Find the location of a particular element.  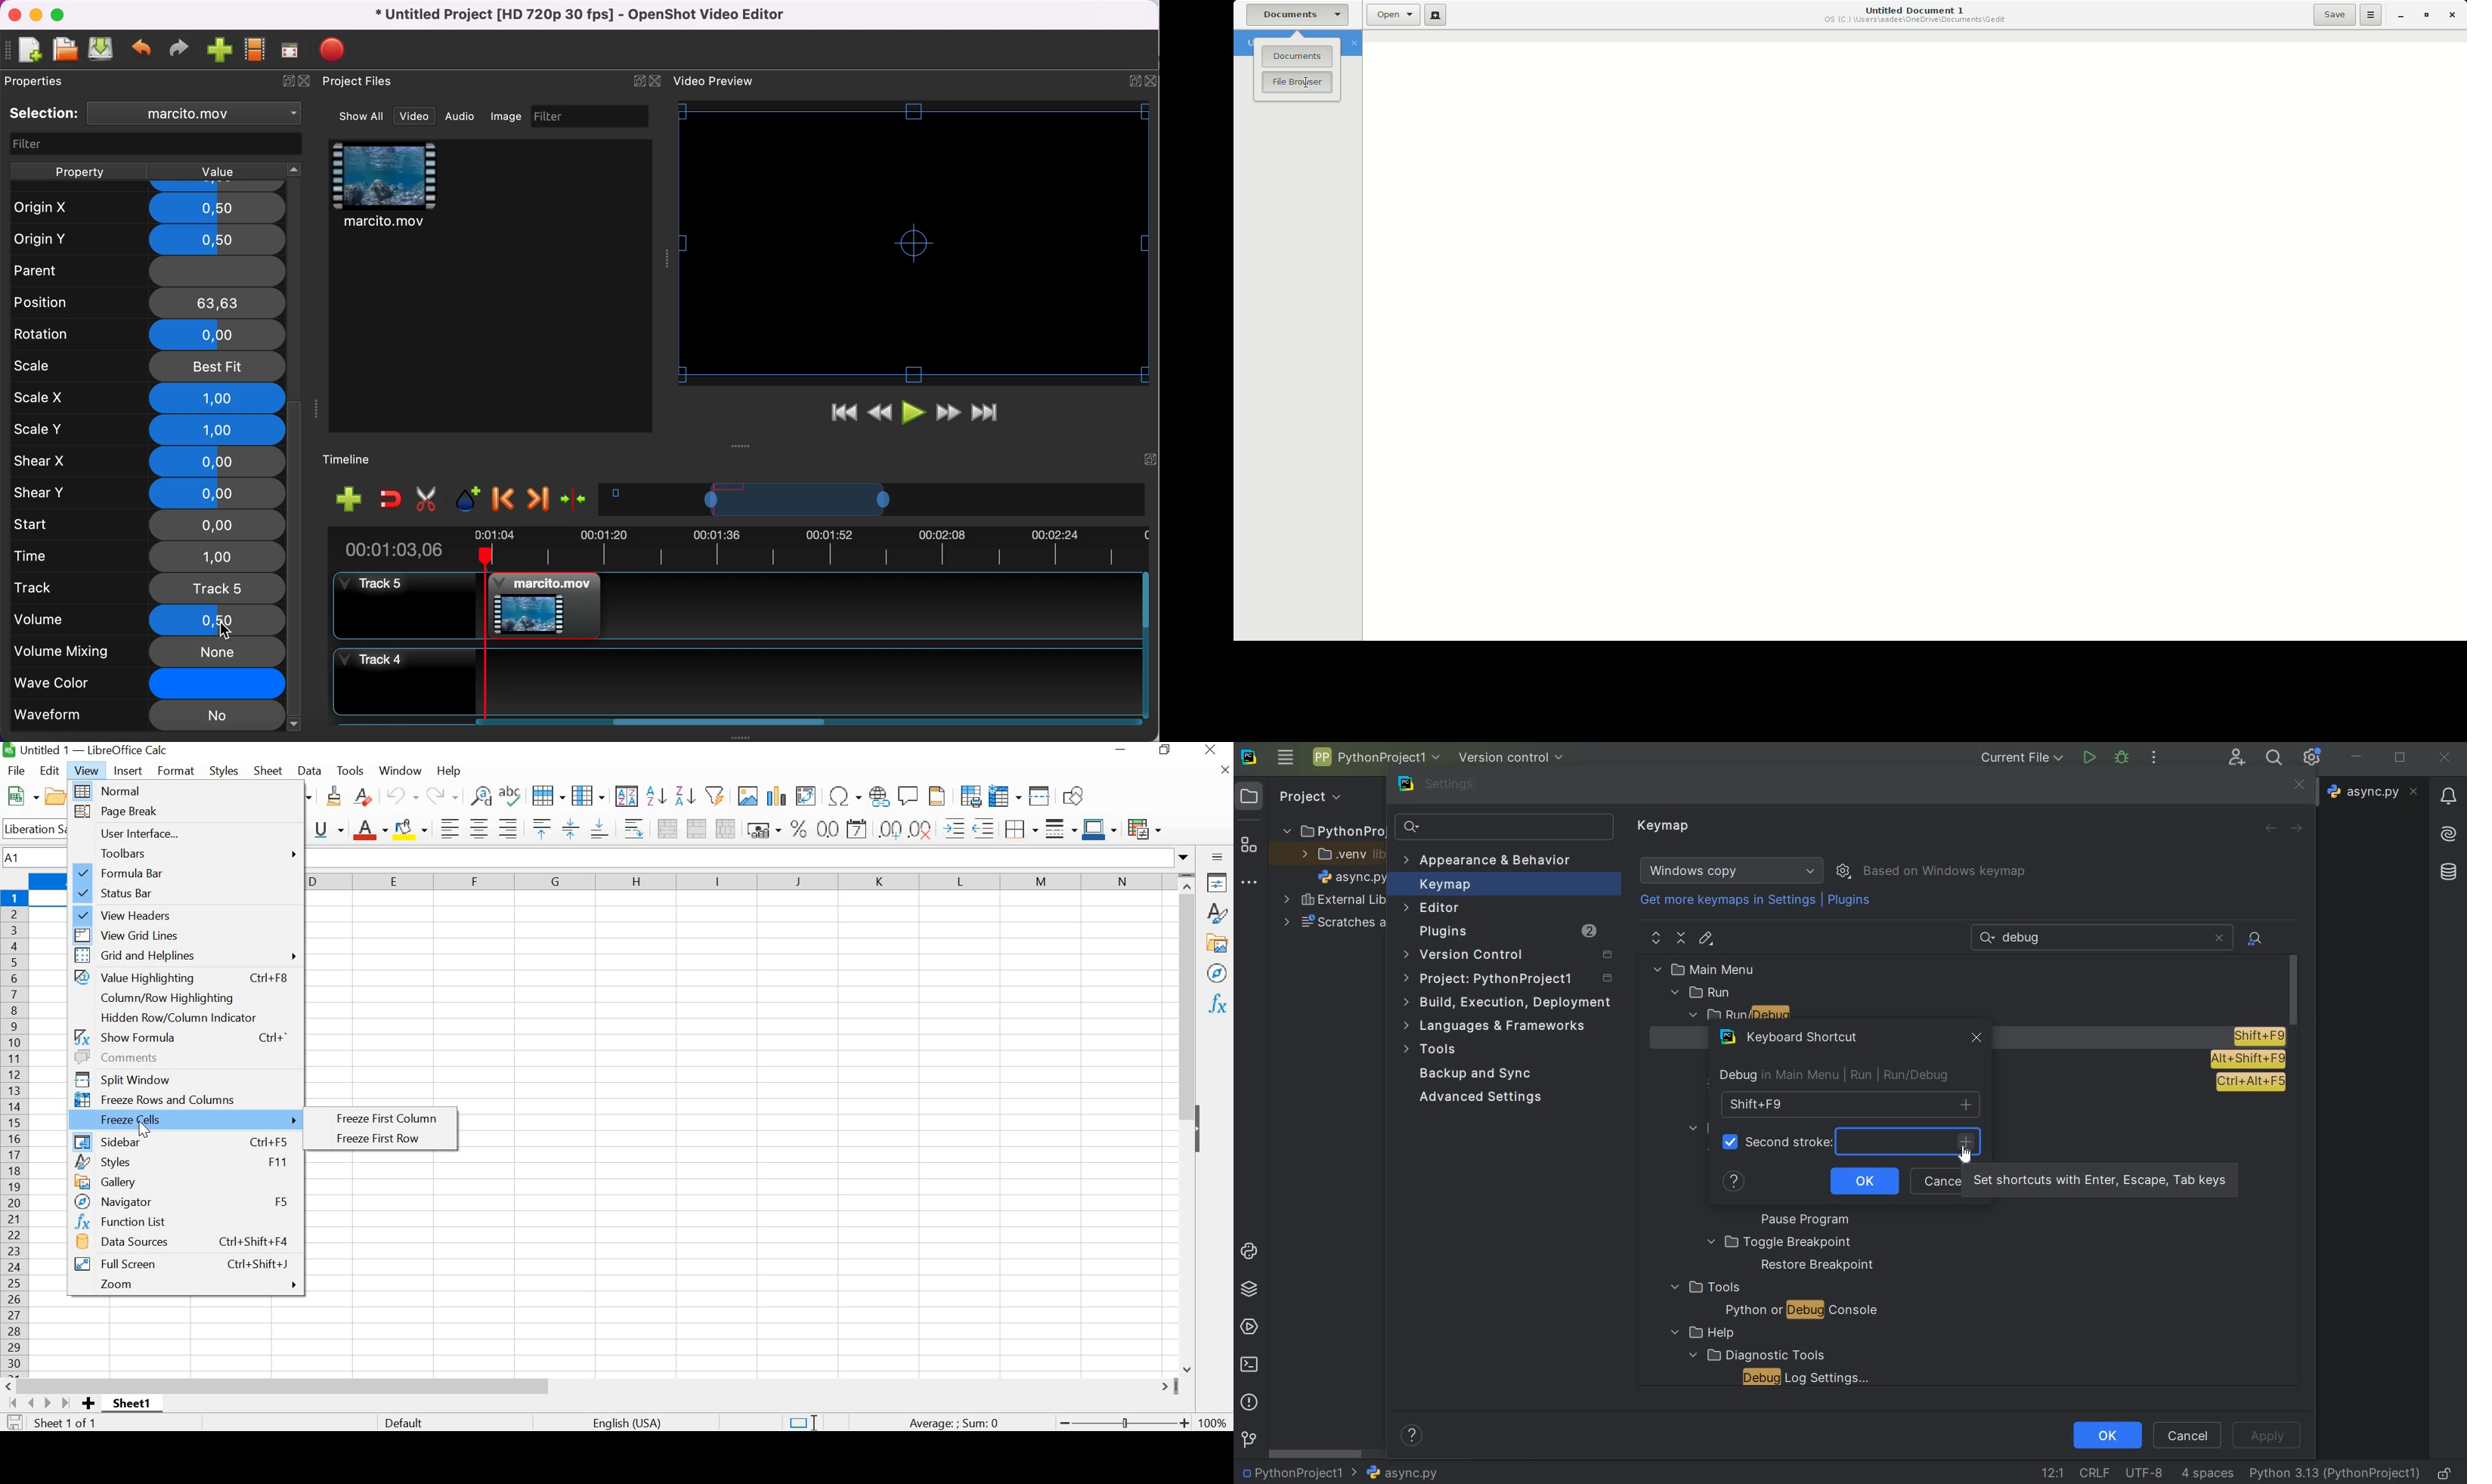

Documents is located at coordinates (1298, 55).